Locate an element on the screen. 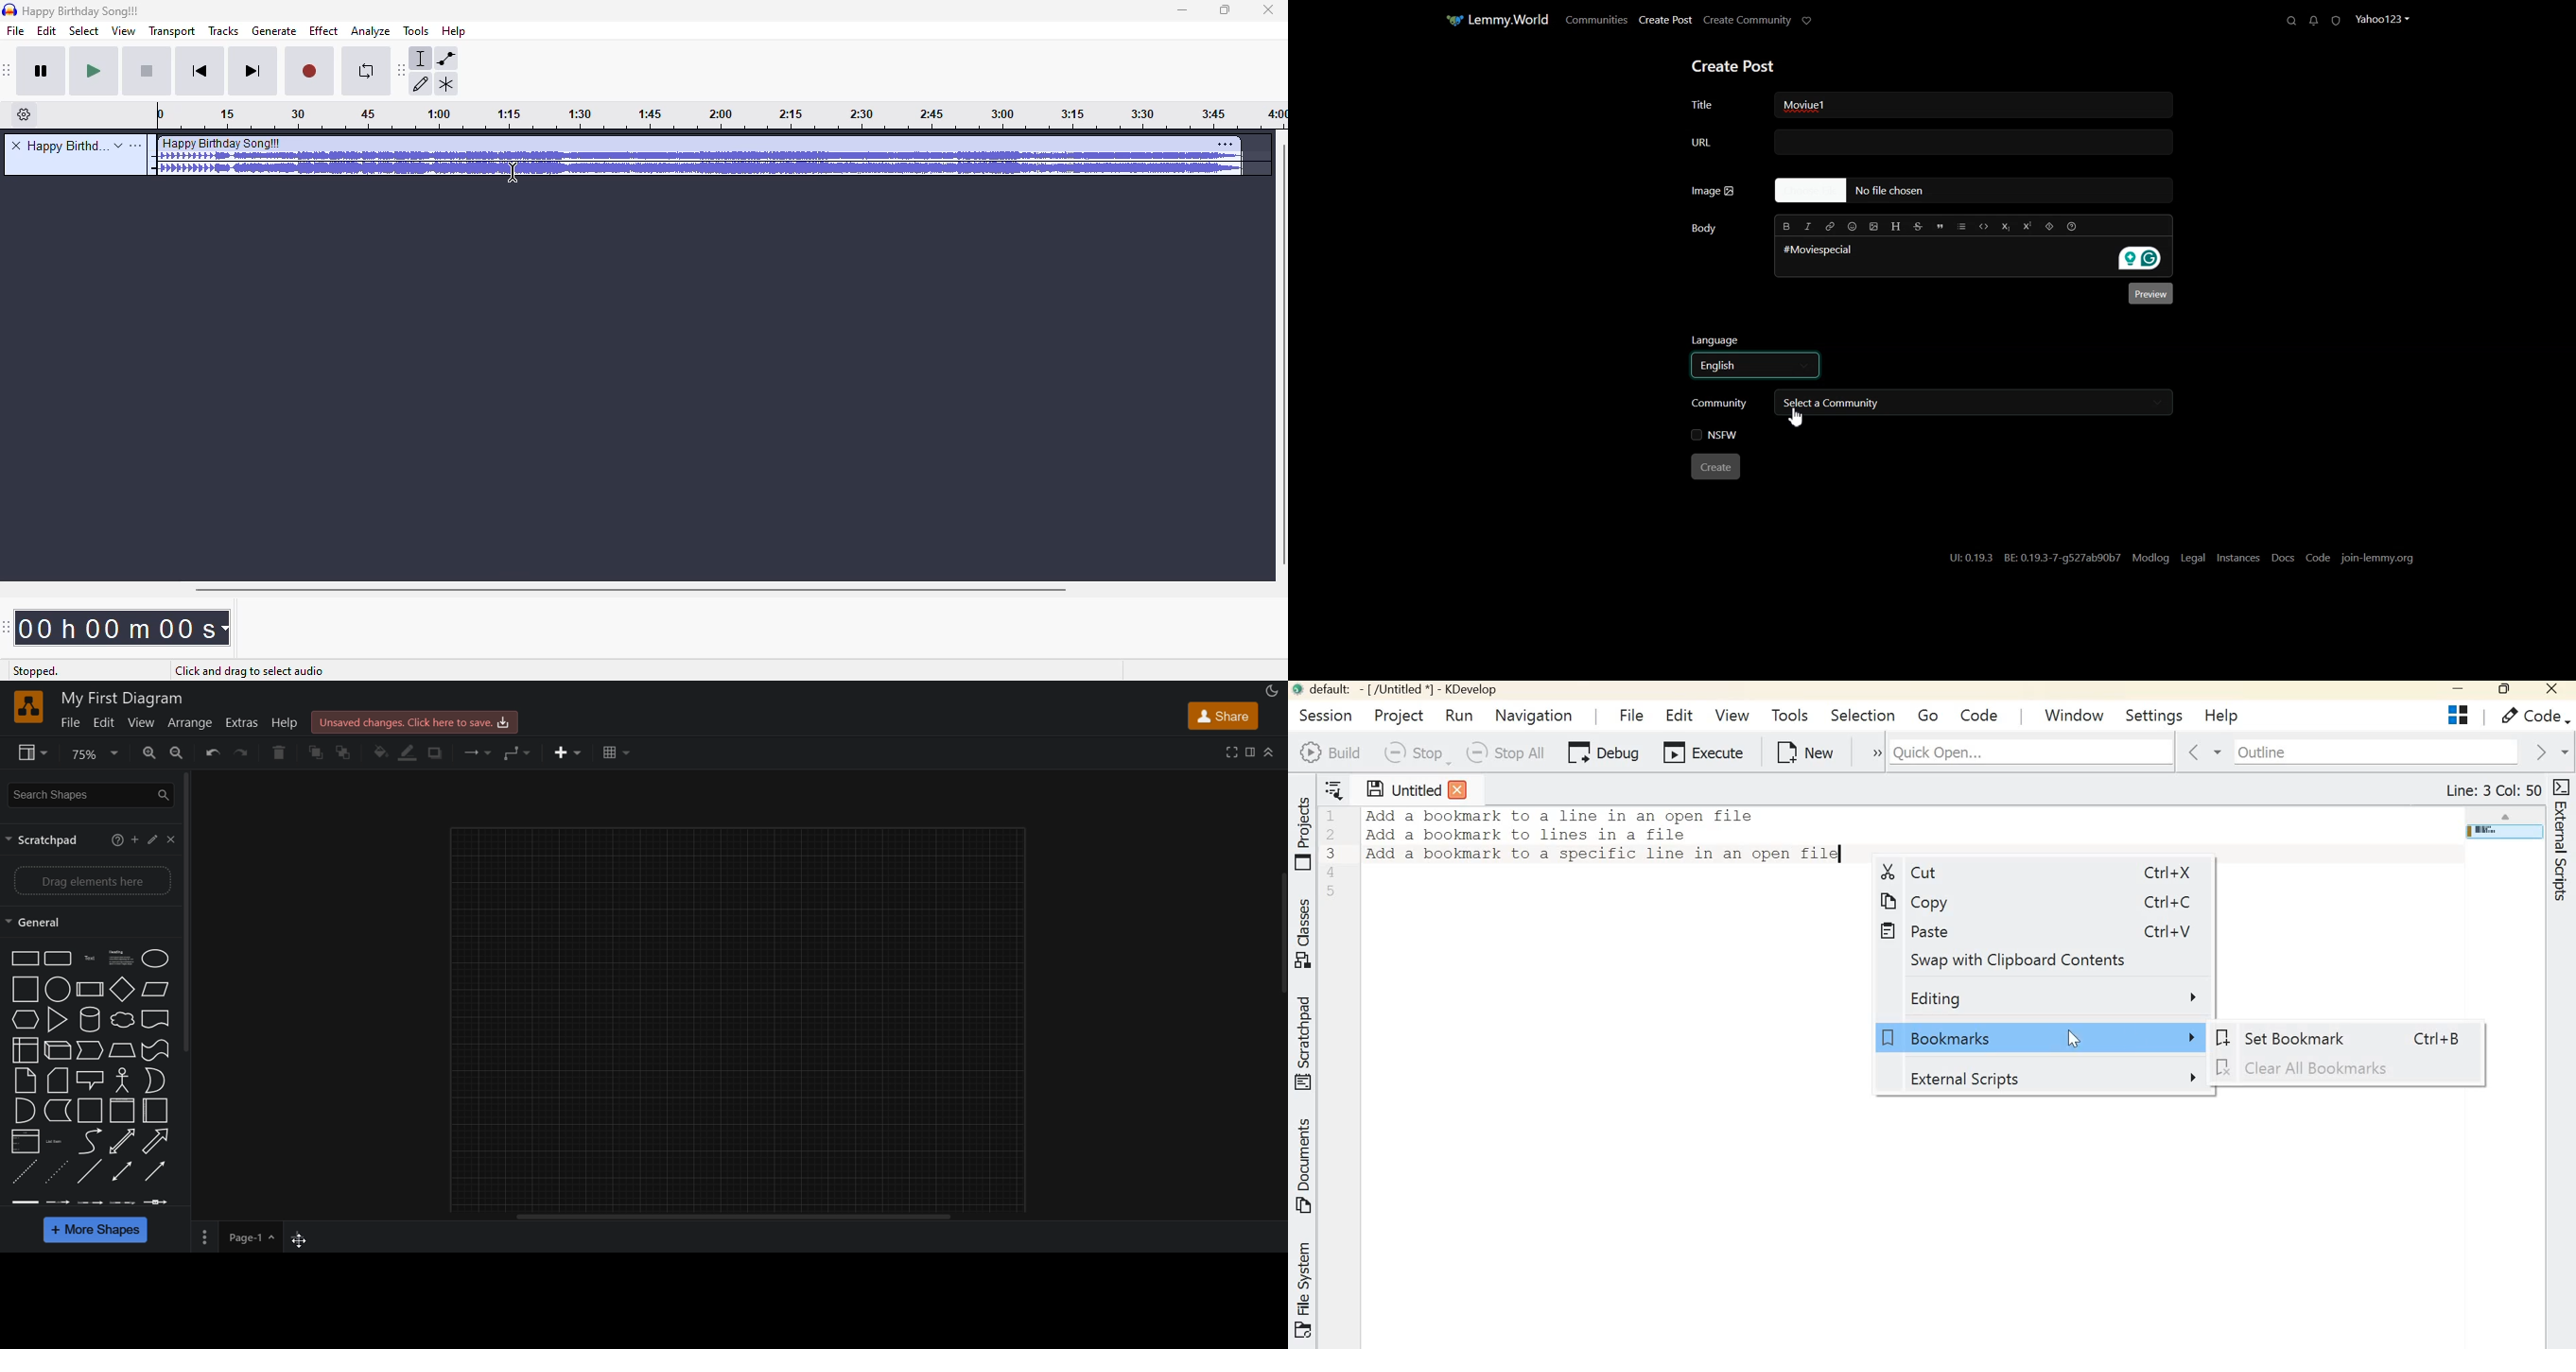  zoom out is located at coordinates (176, 754).